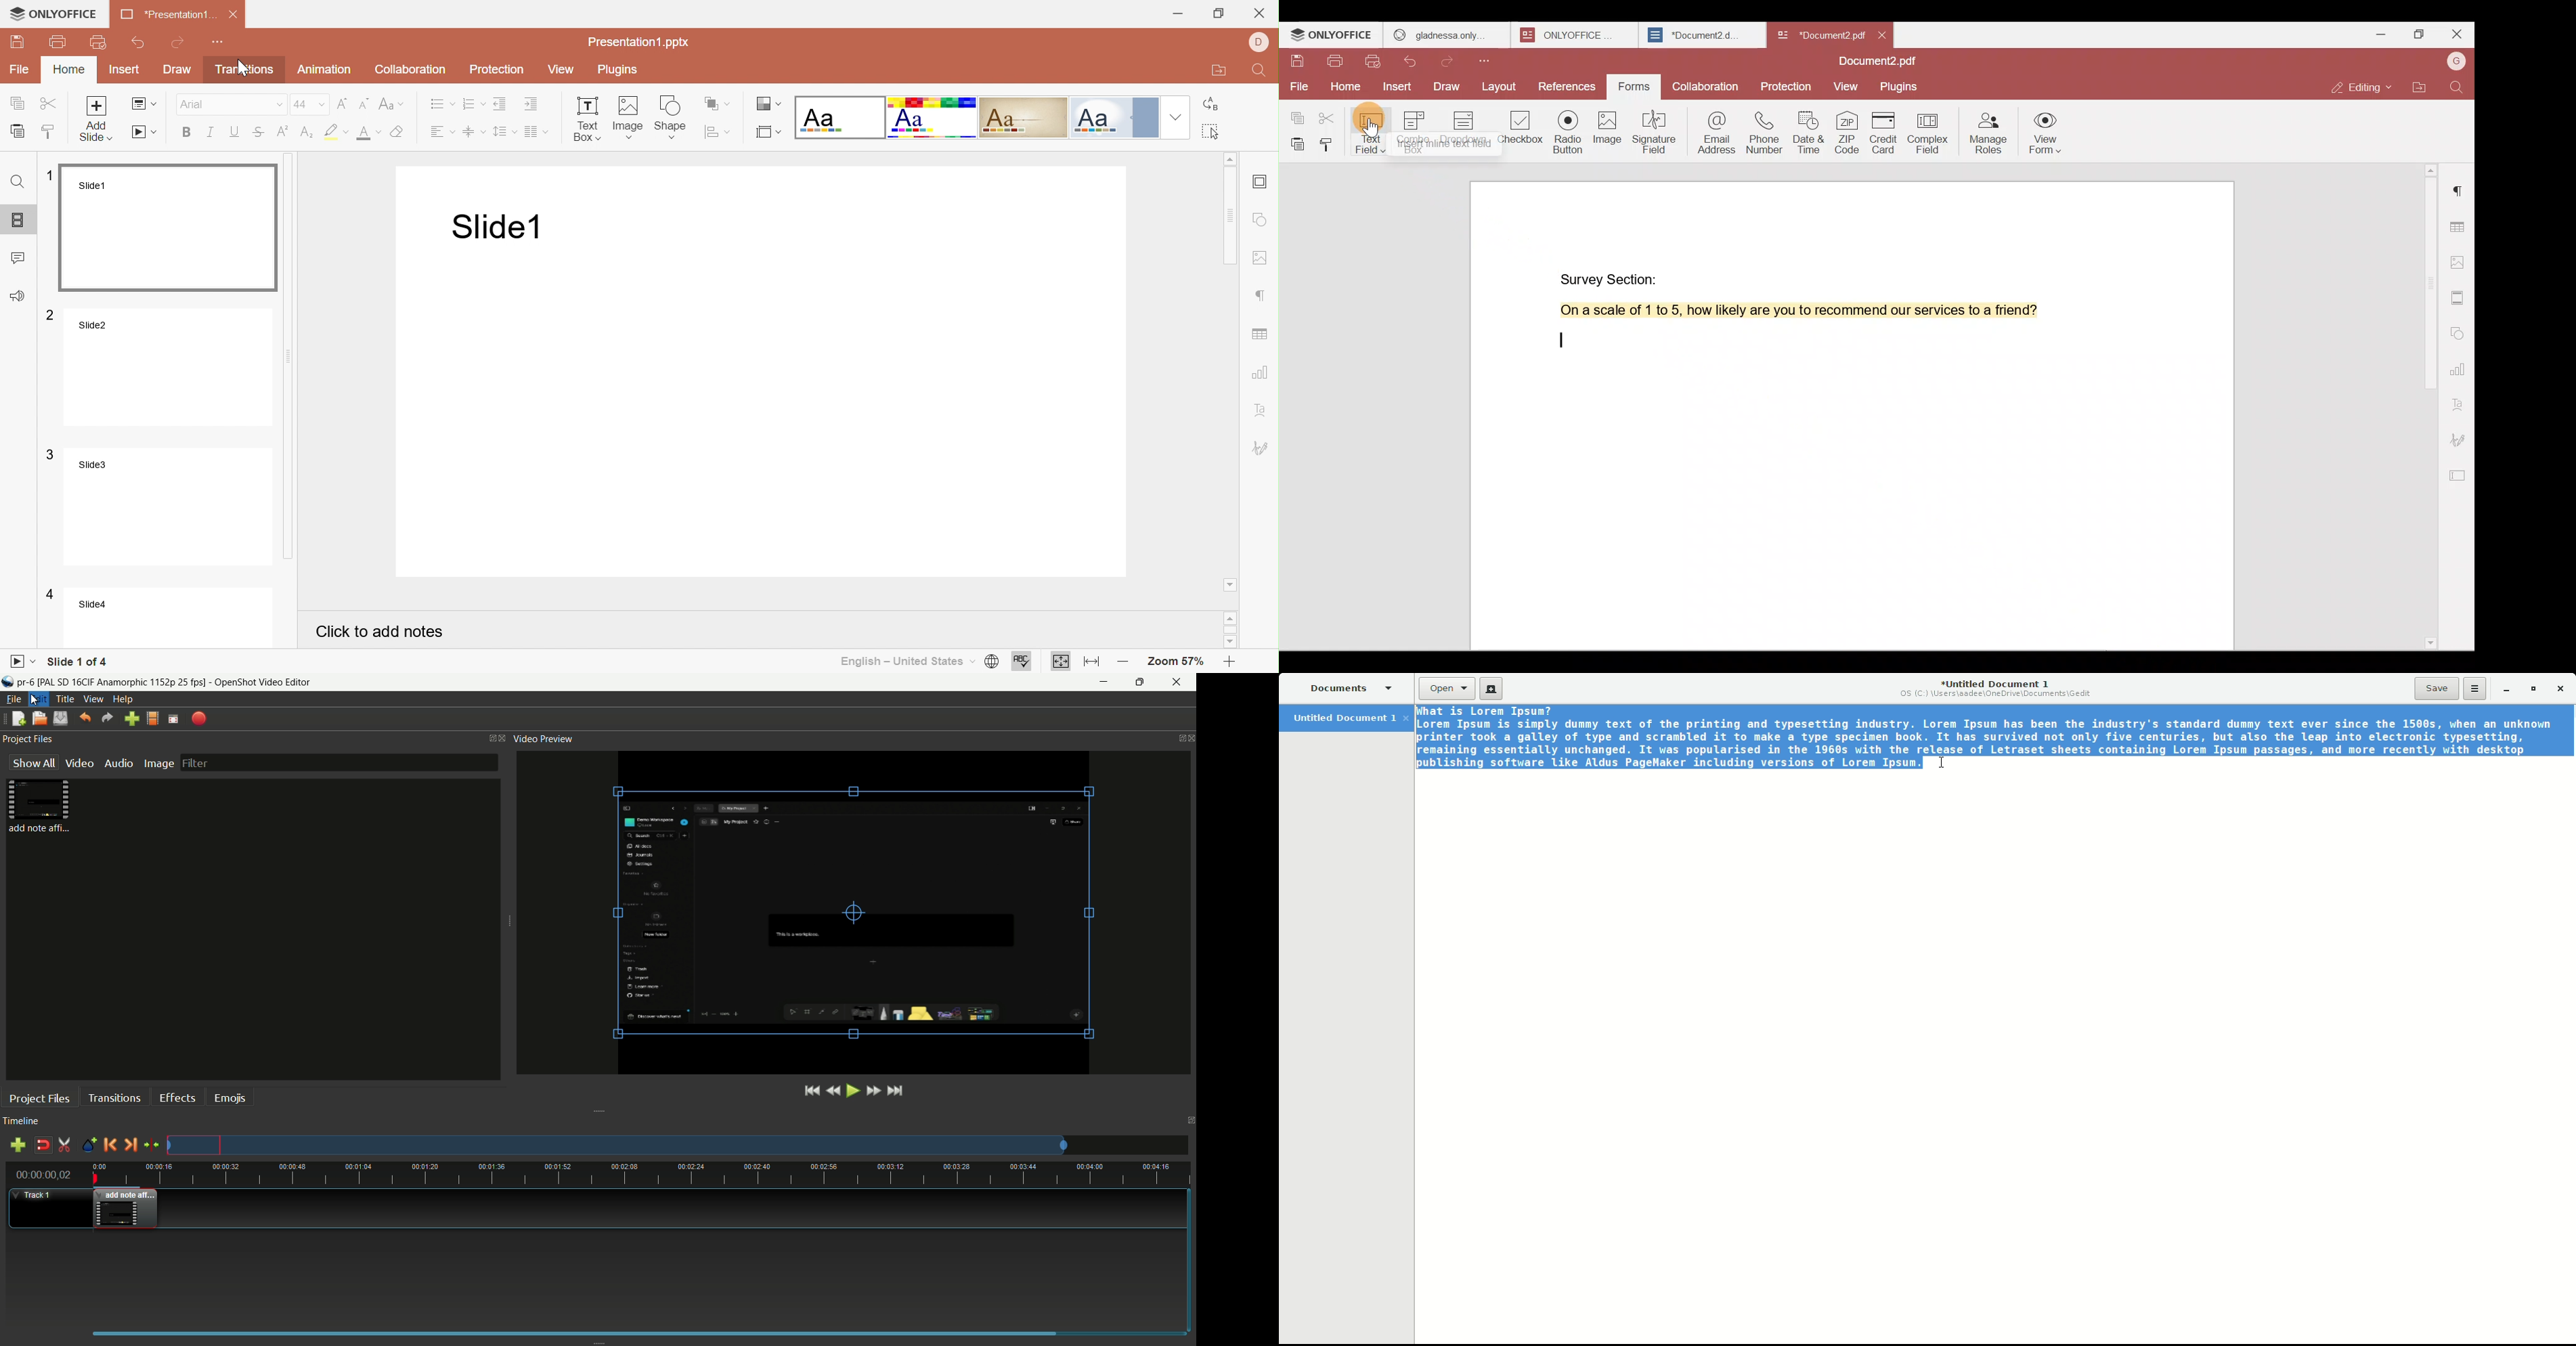  I want to click on Draw, so click(1448, 88).